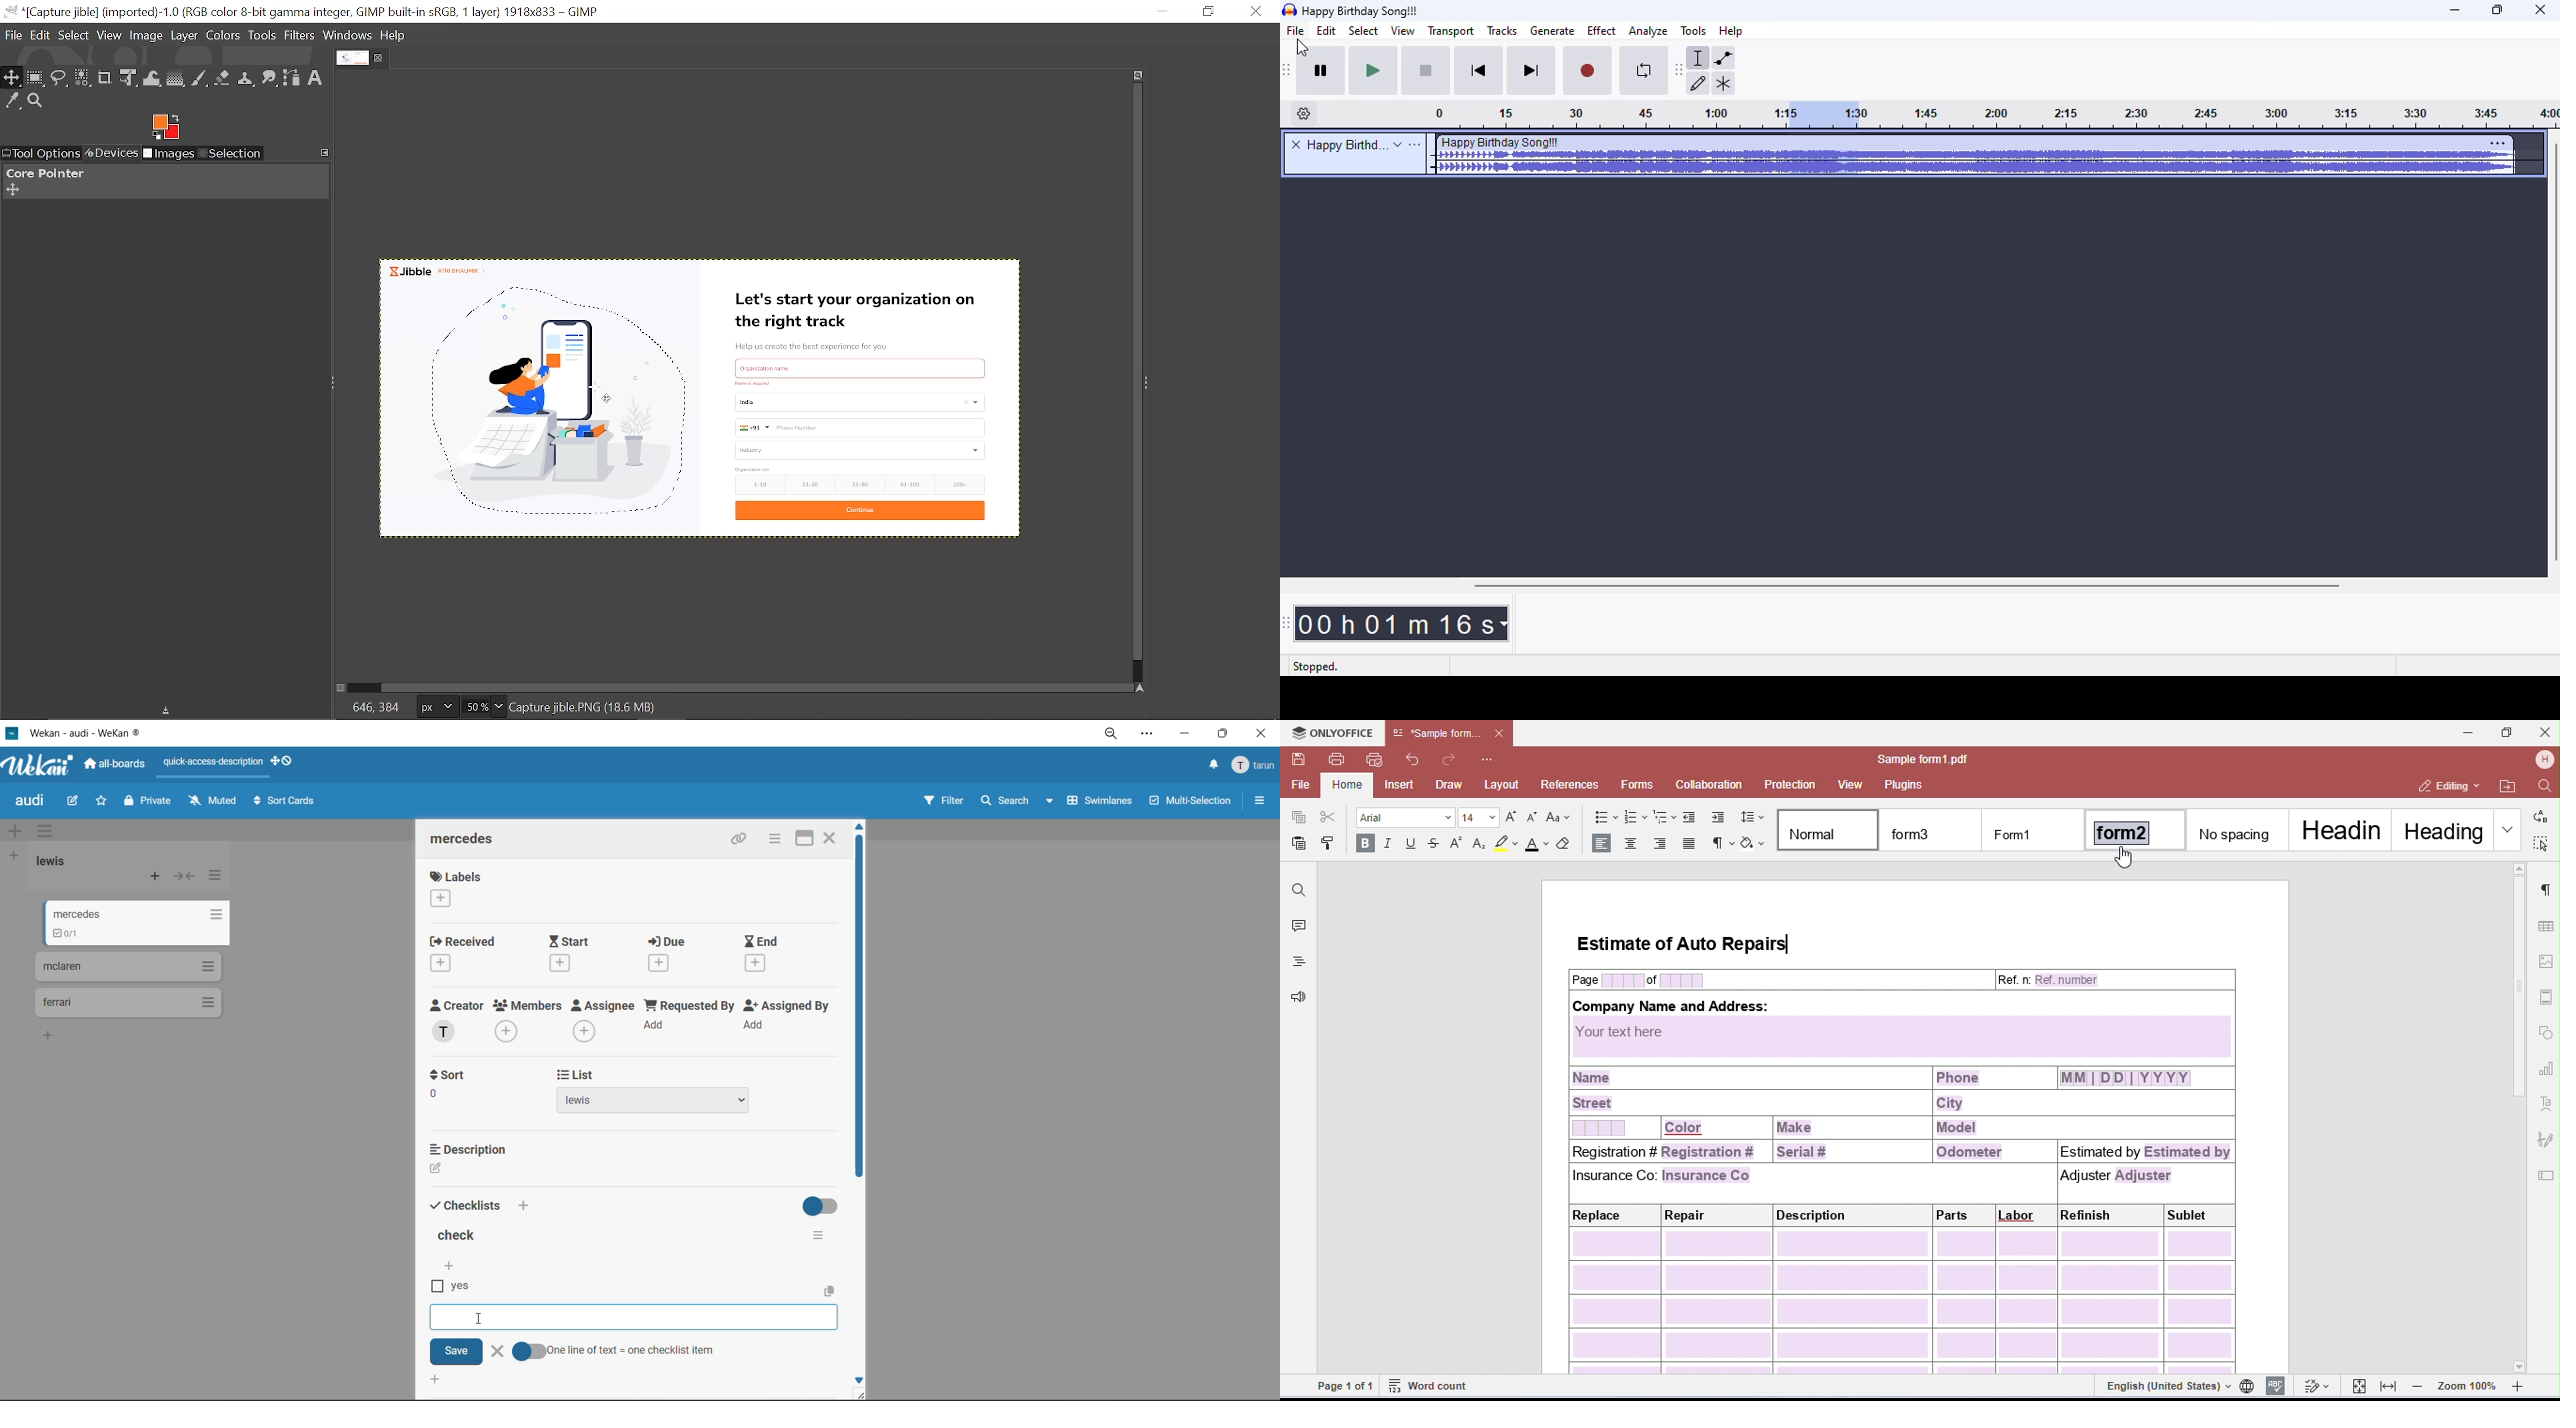 Image resolution: width=2576 pixels, height=1428 pixels. I want to click on stop, so click(1428, 72).